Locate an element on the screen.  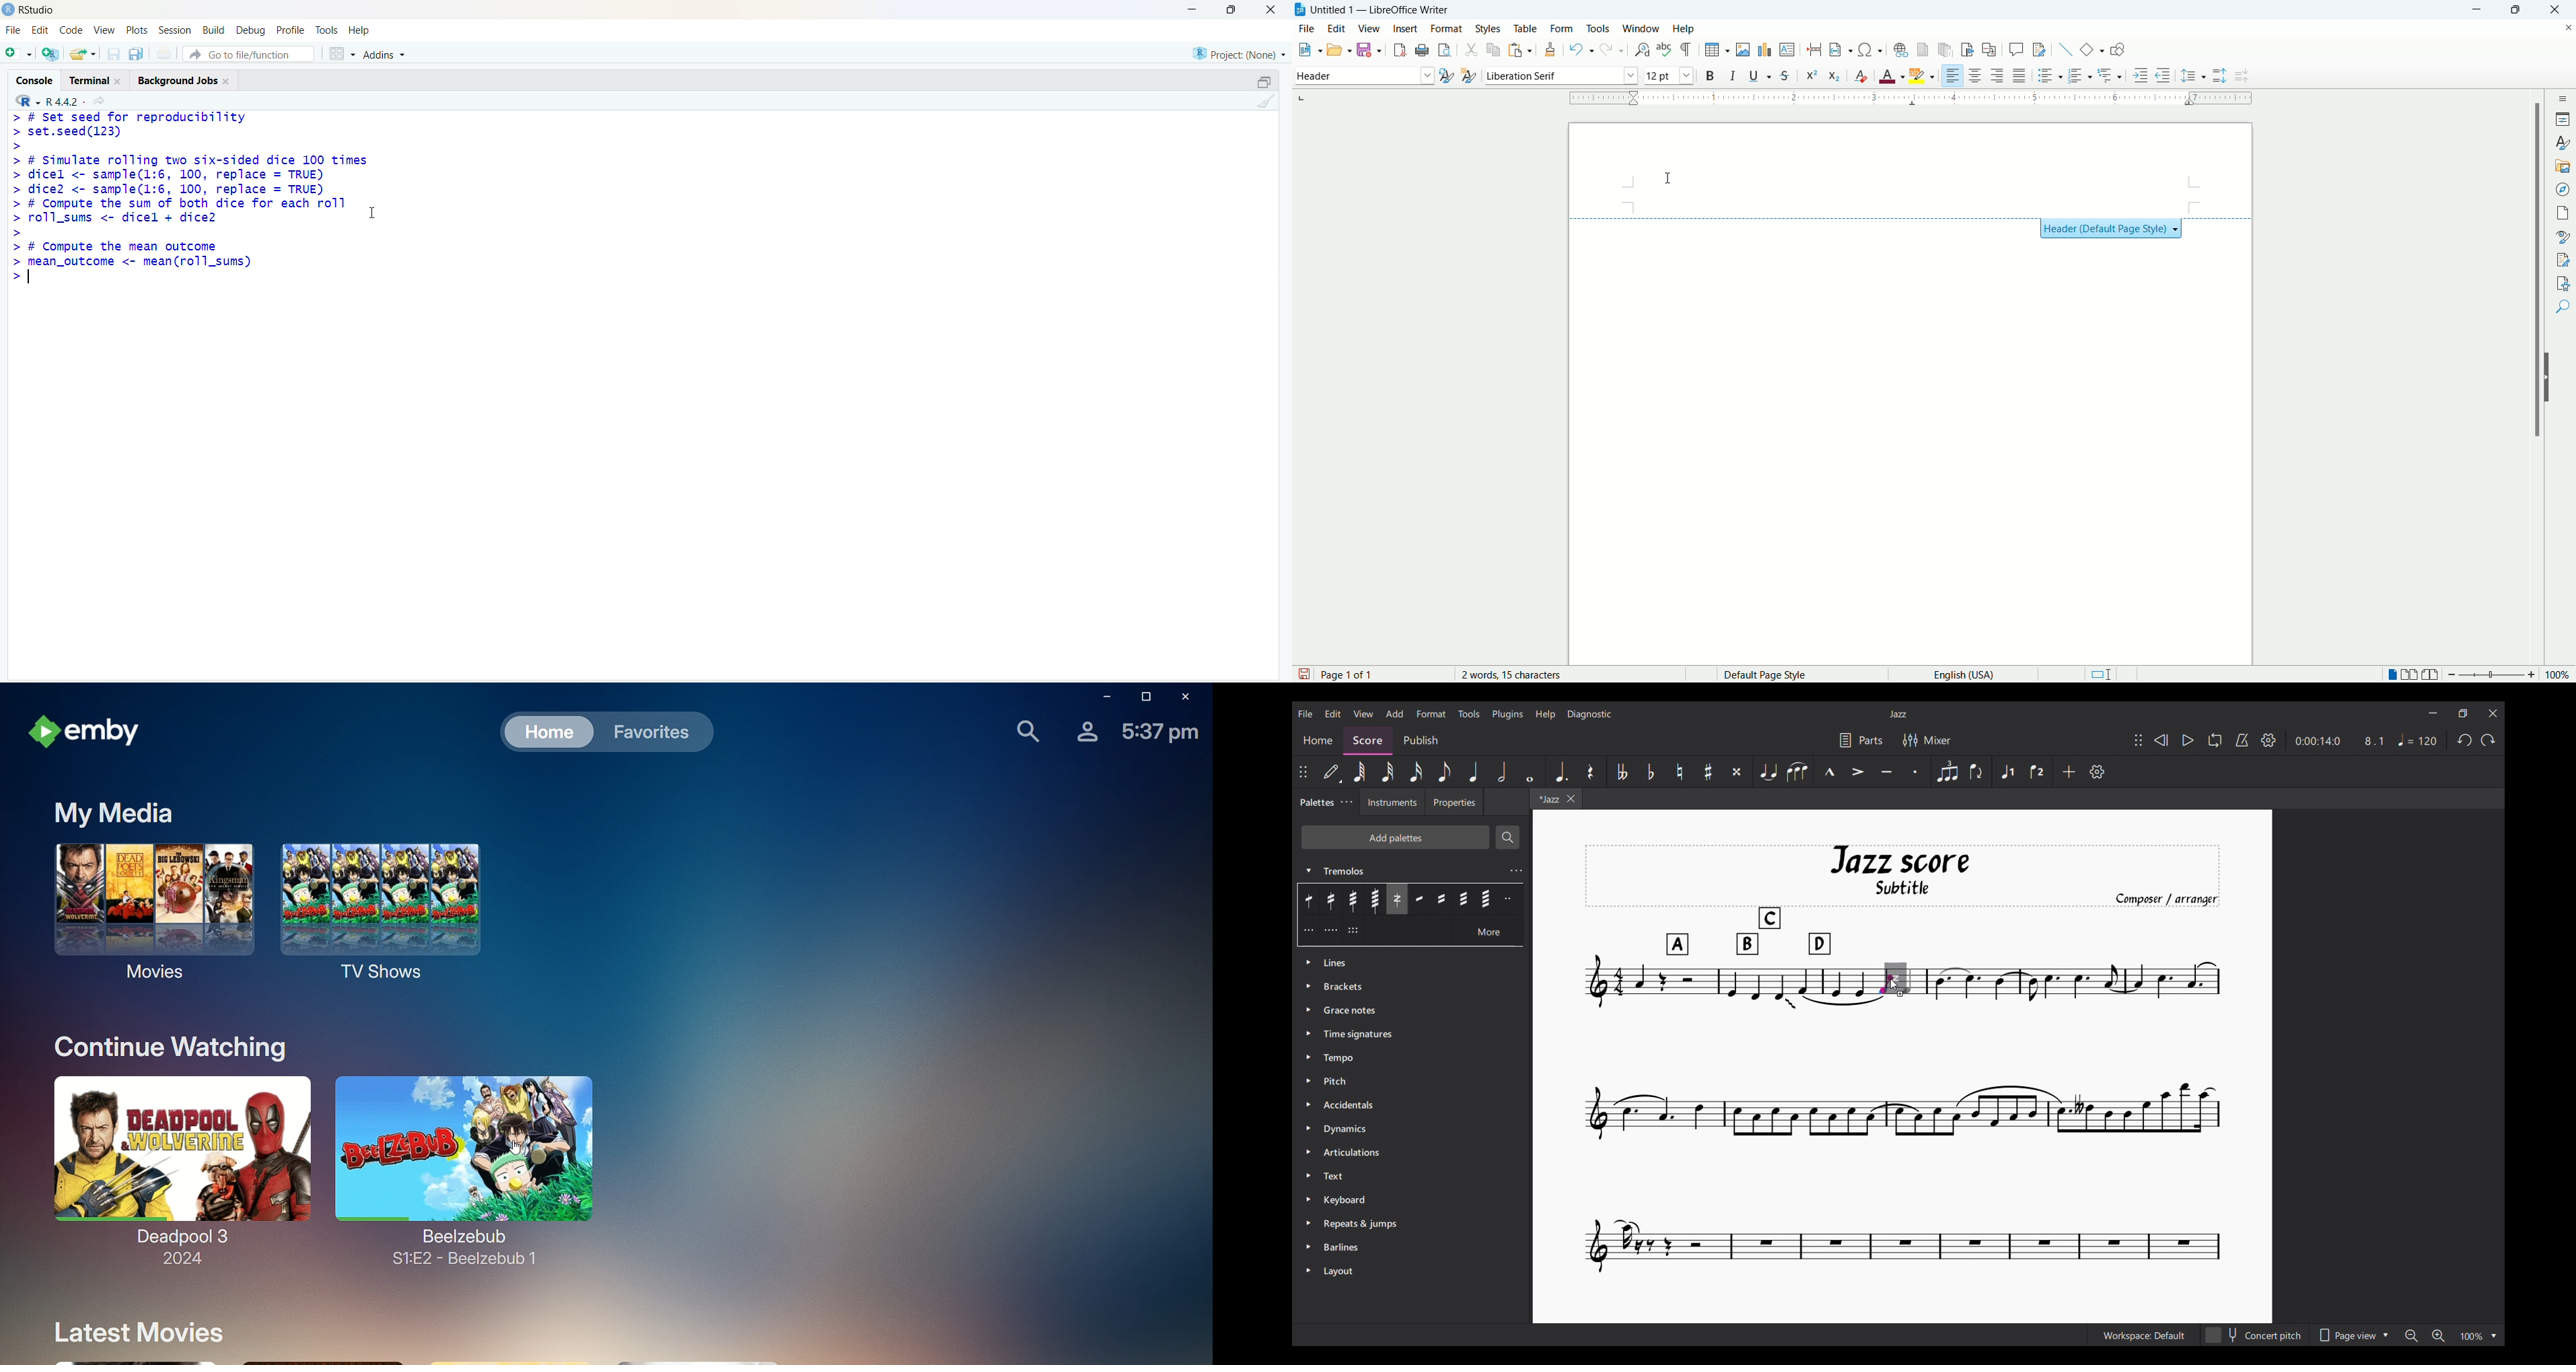
Help is located at coordinates (1546, 715).